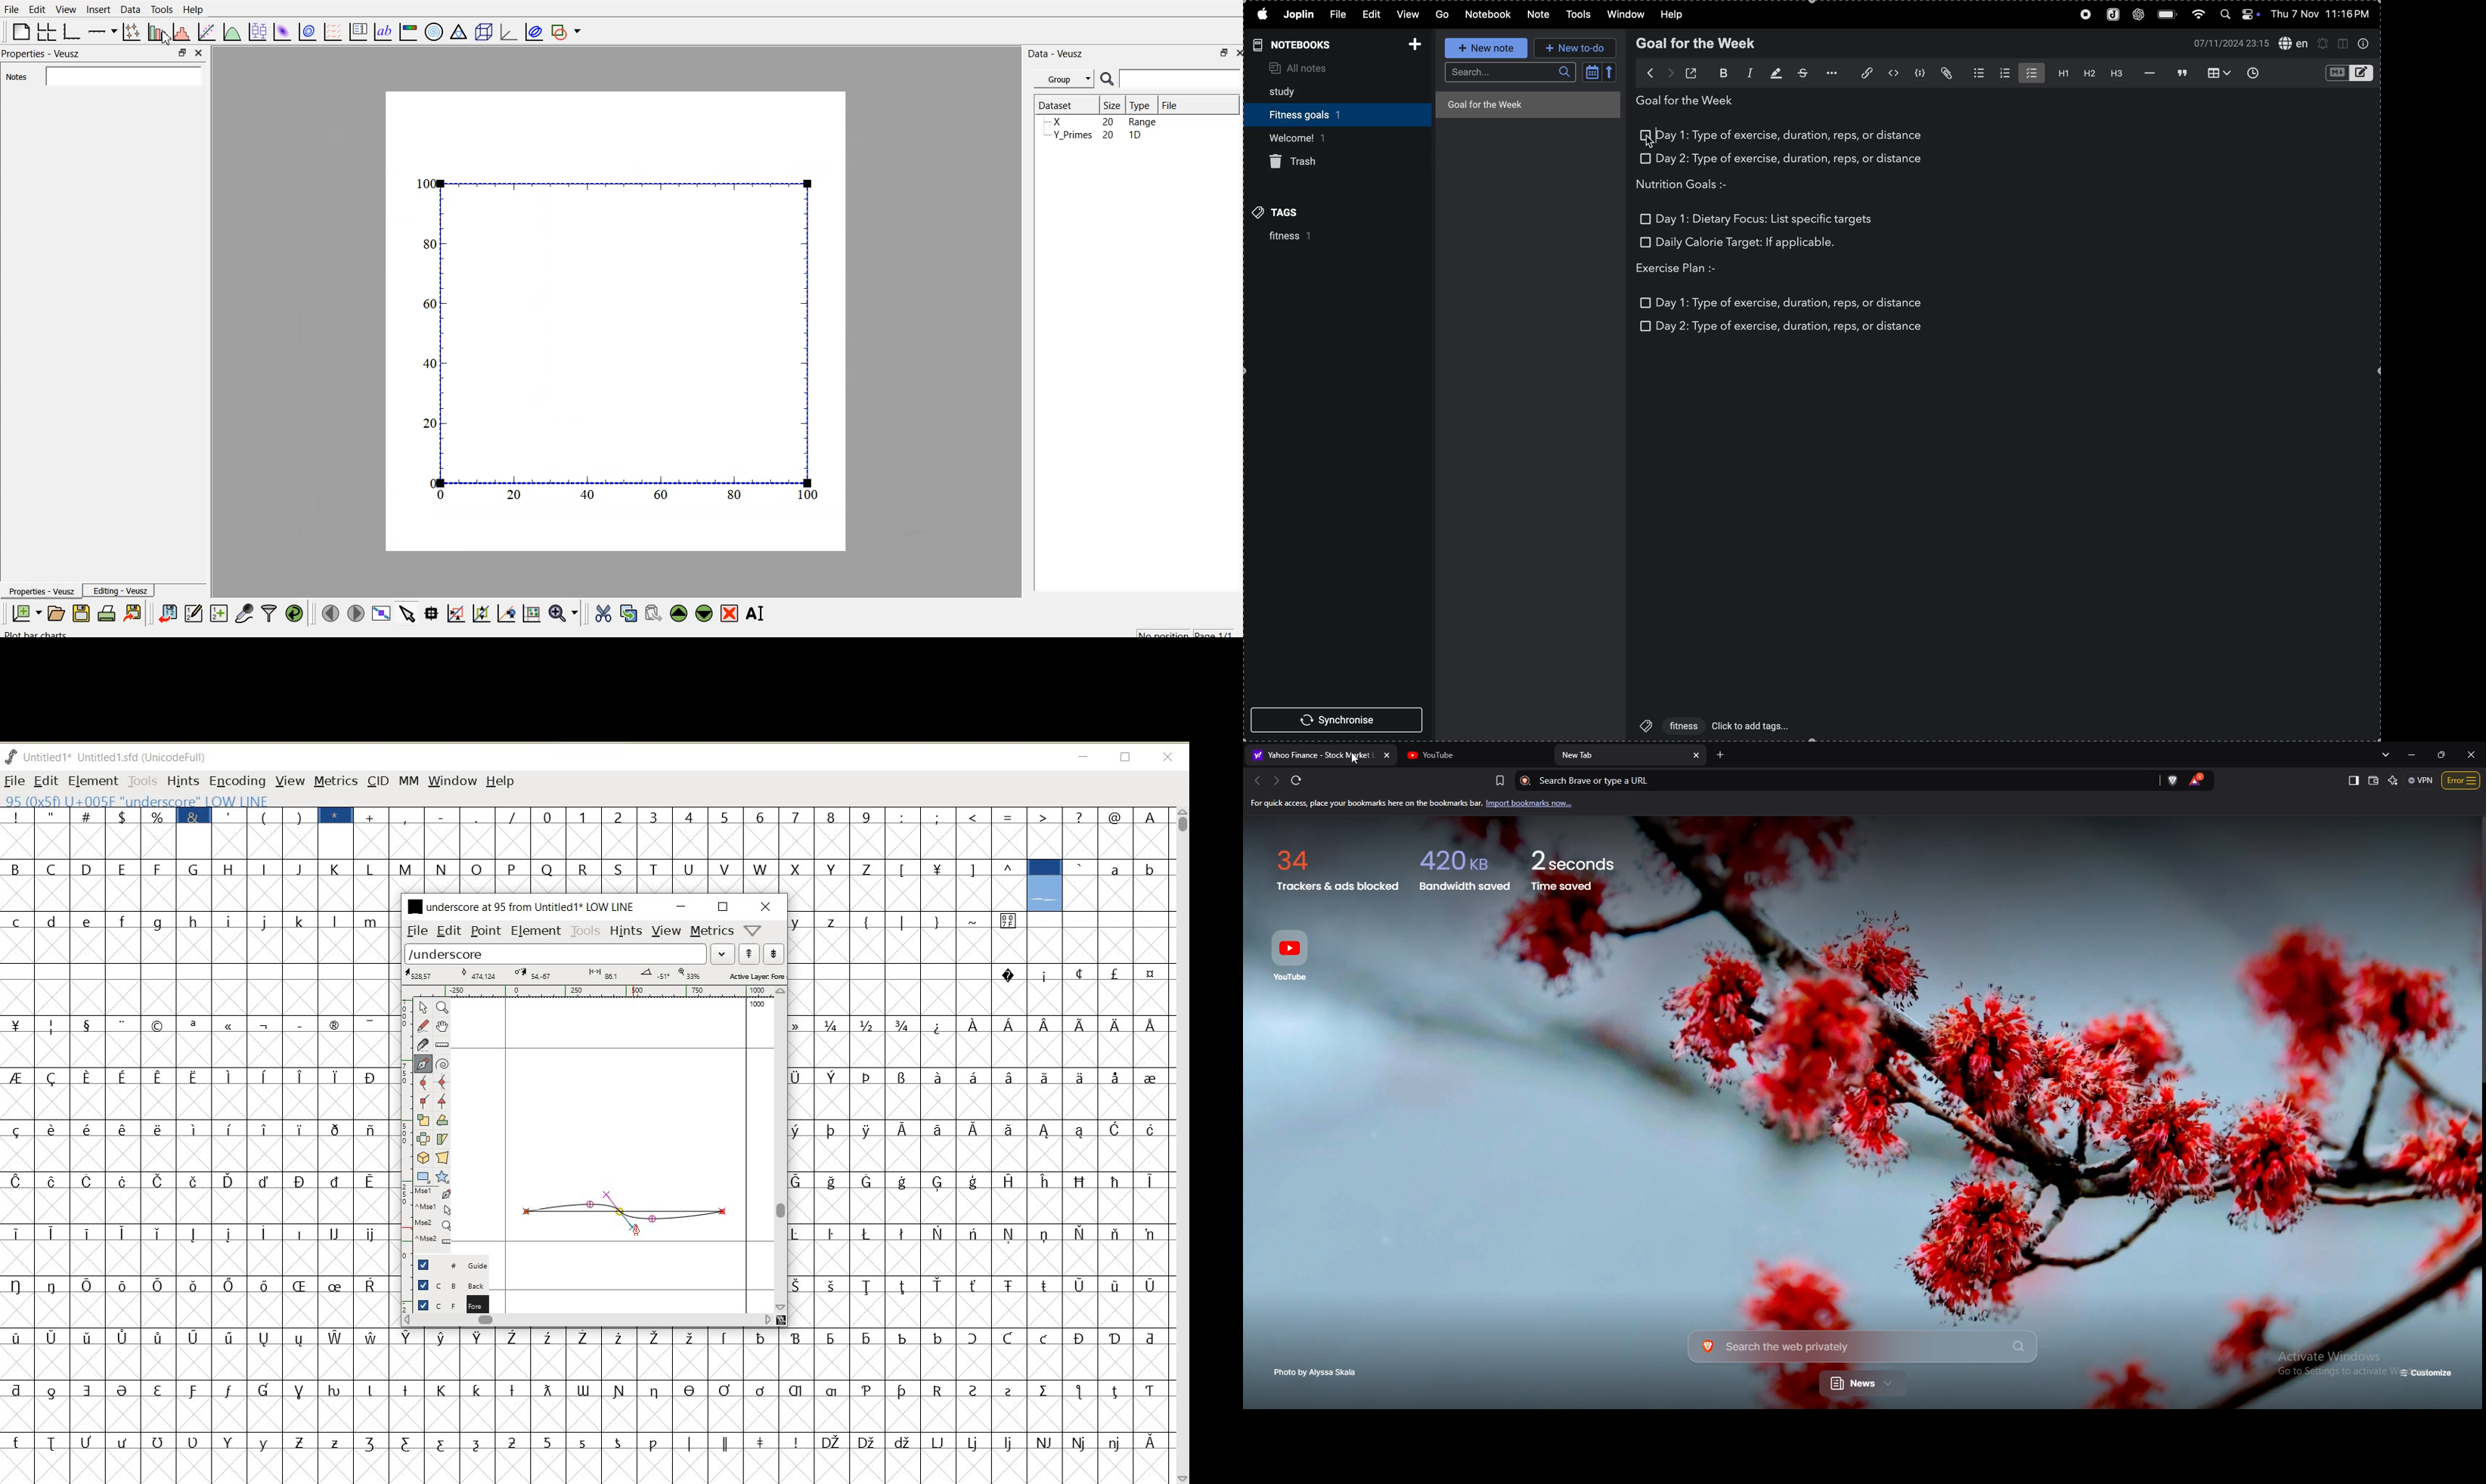  I want to click on Data - Veusz, so click(1057, 51).